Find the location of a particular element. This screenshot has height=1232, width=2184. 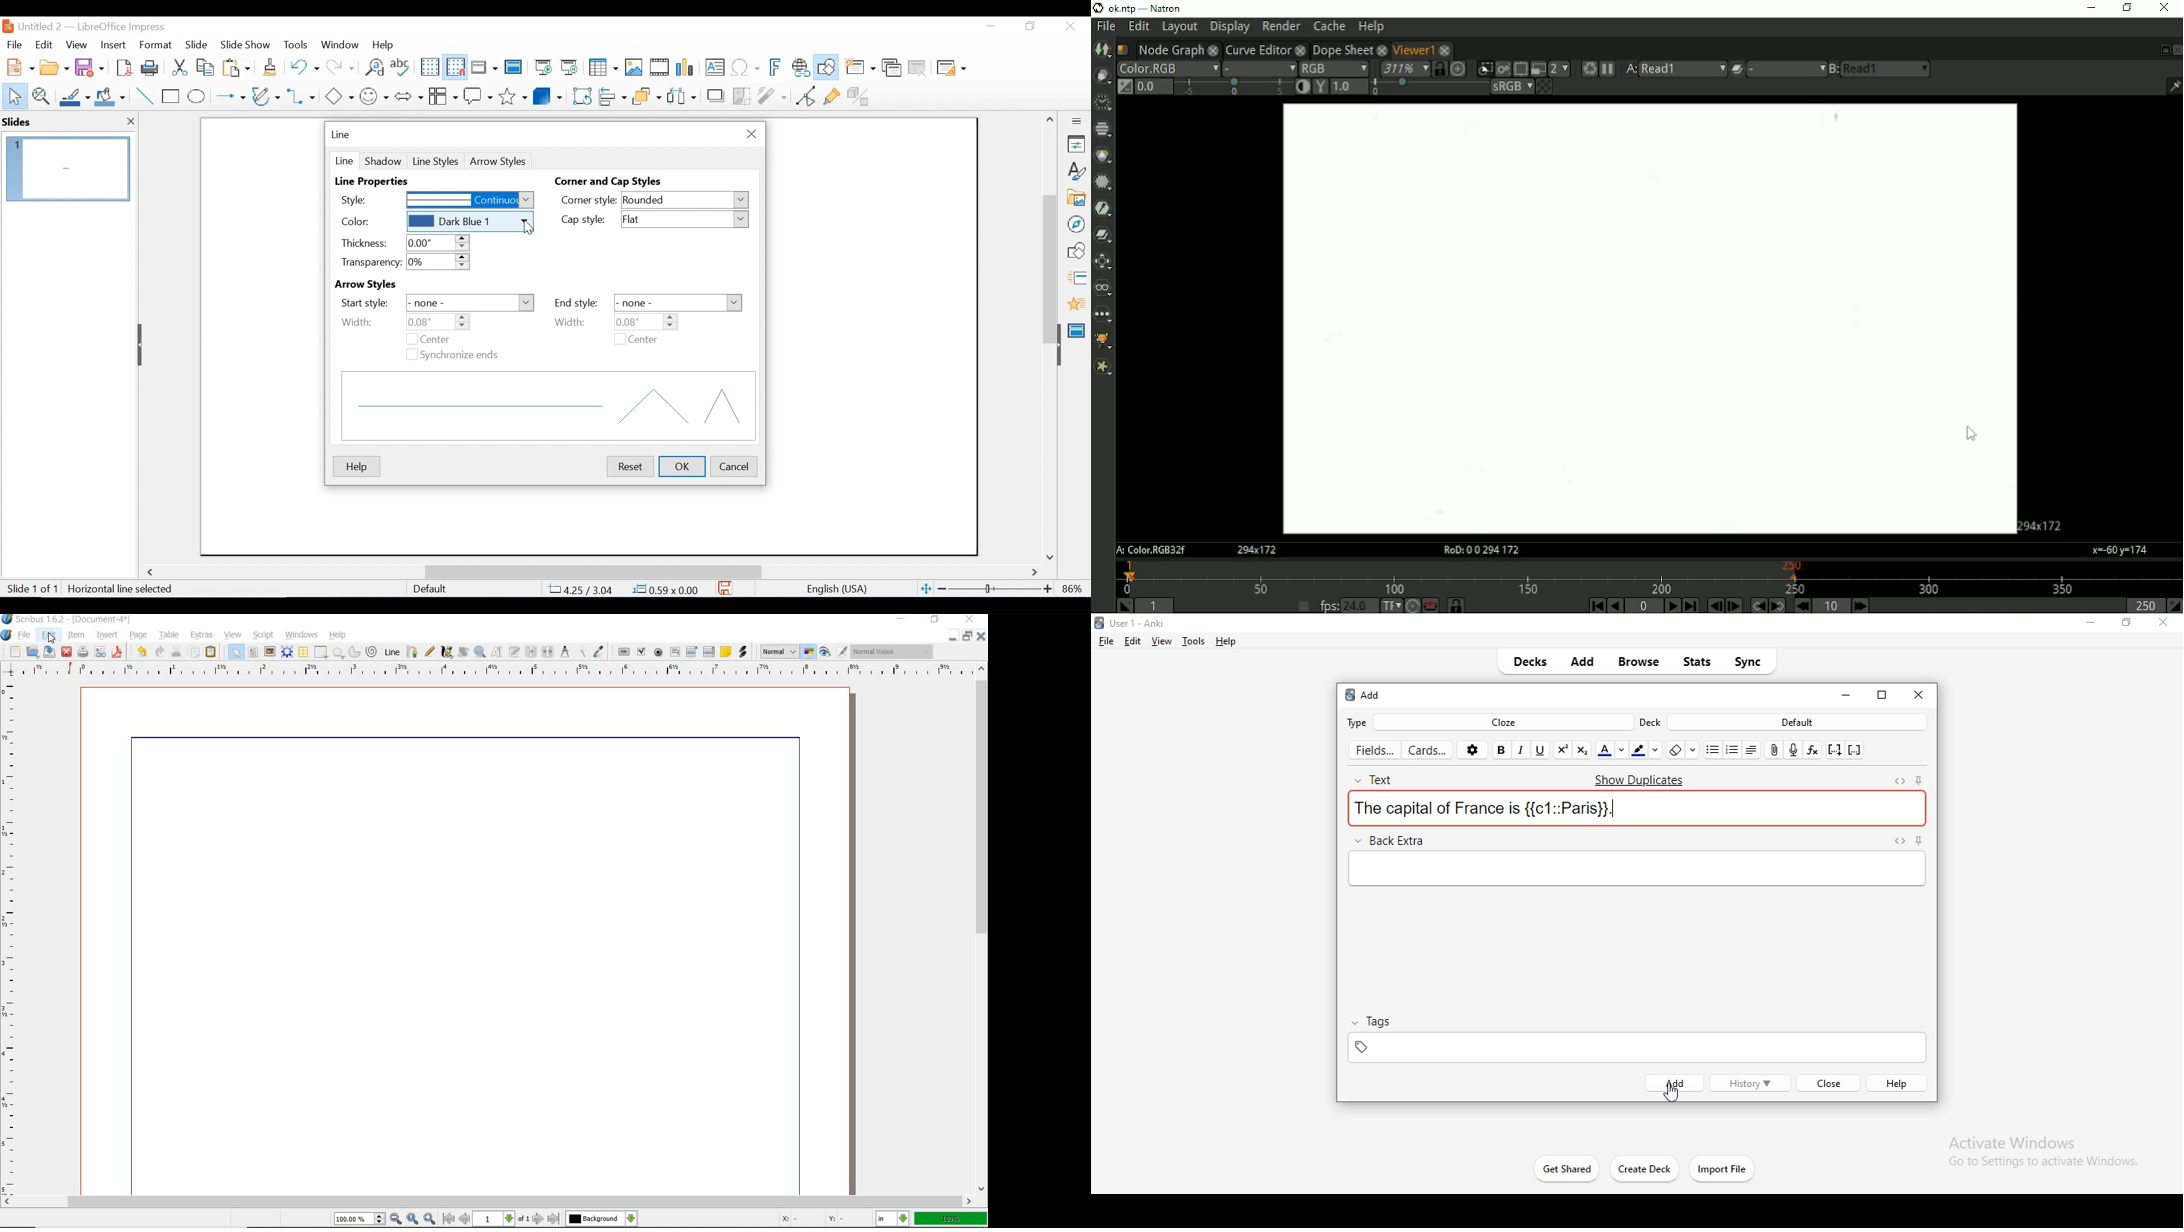

Center is located at coordinates (446, 339).